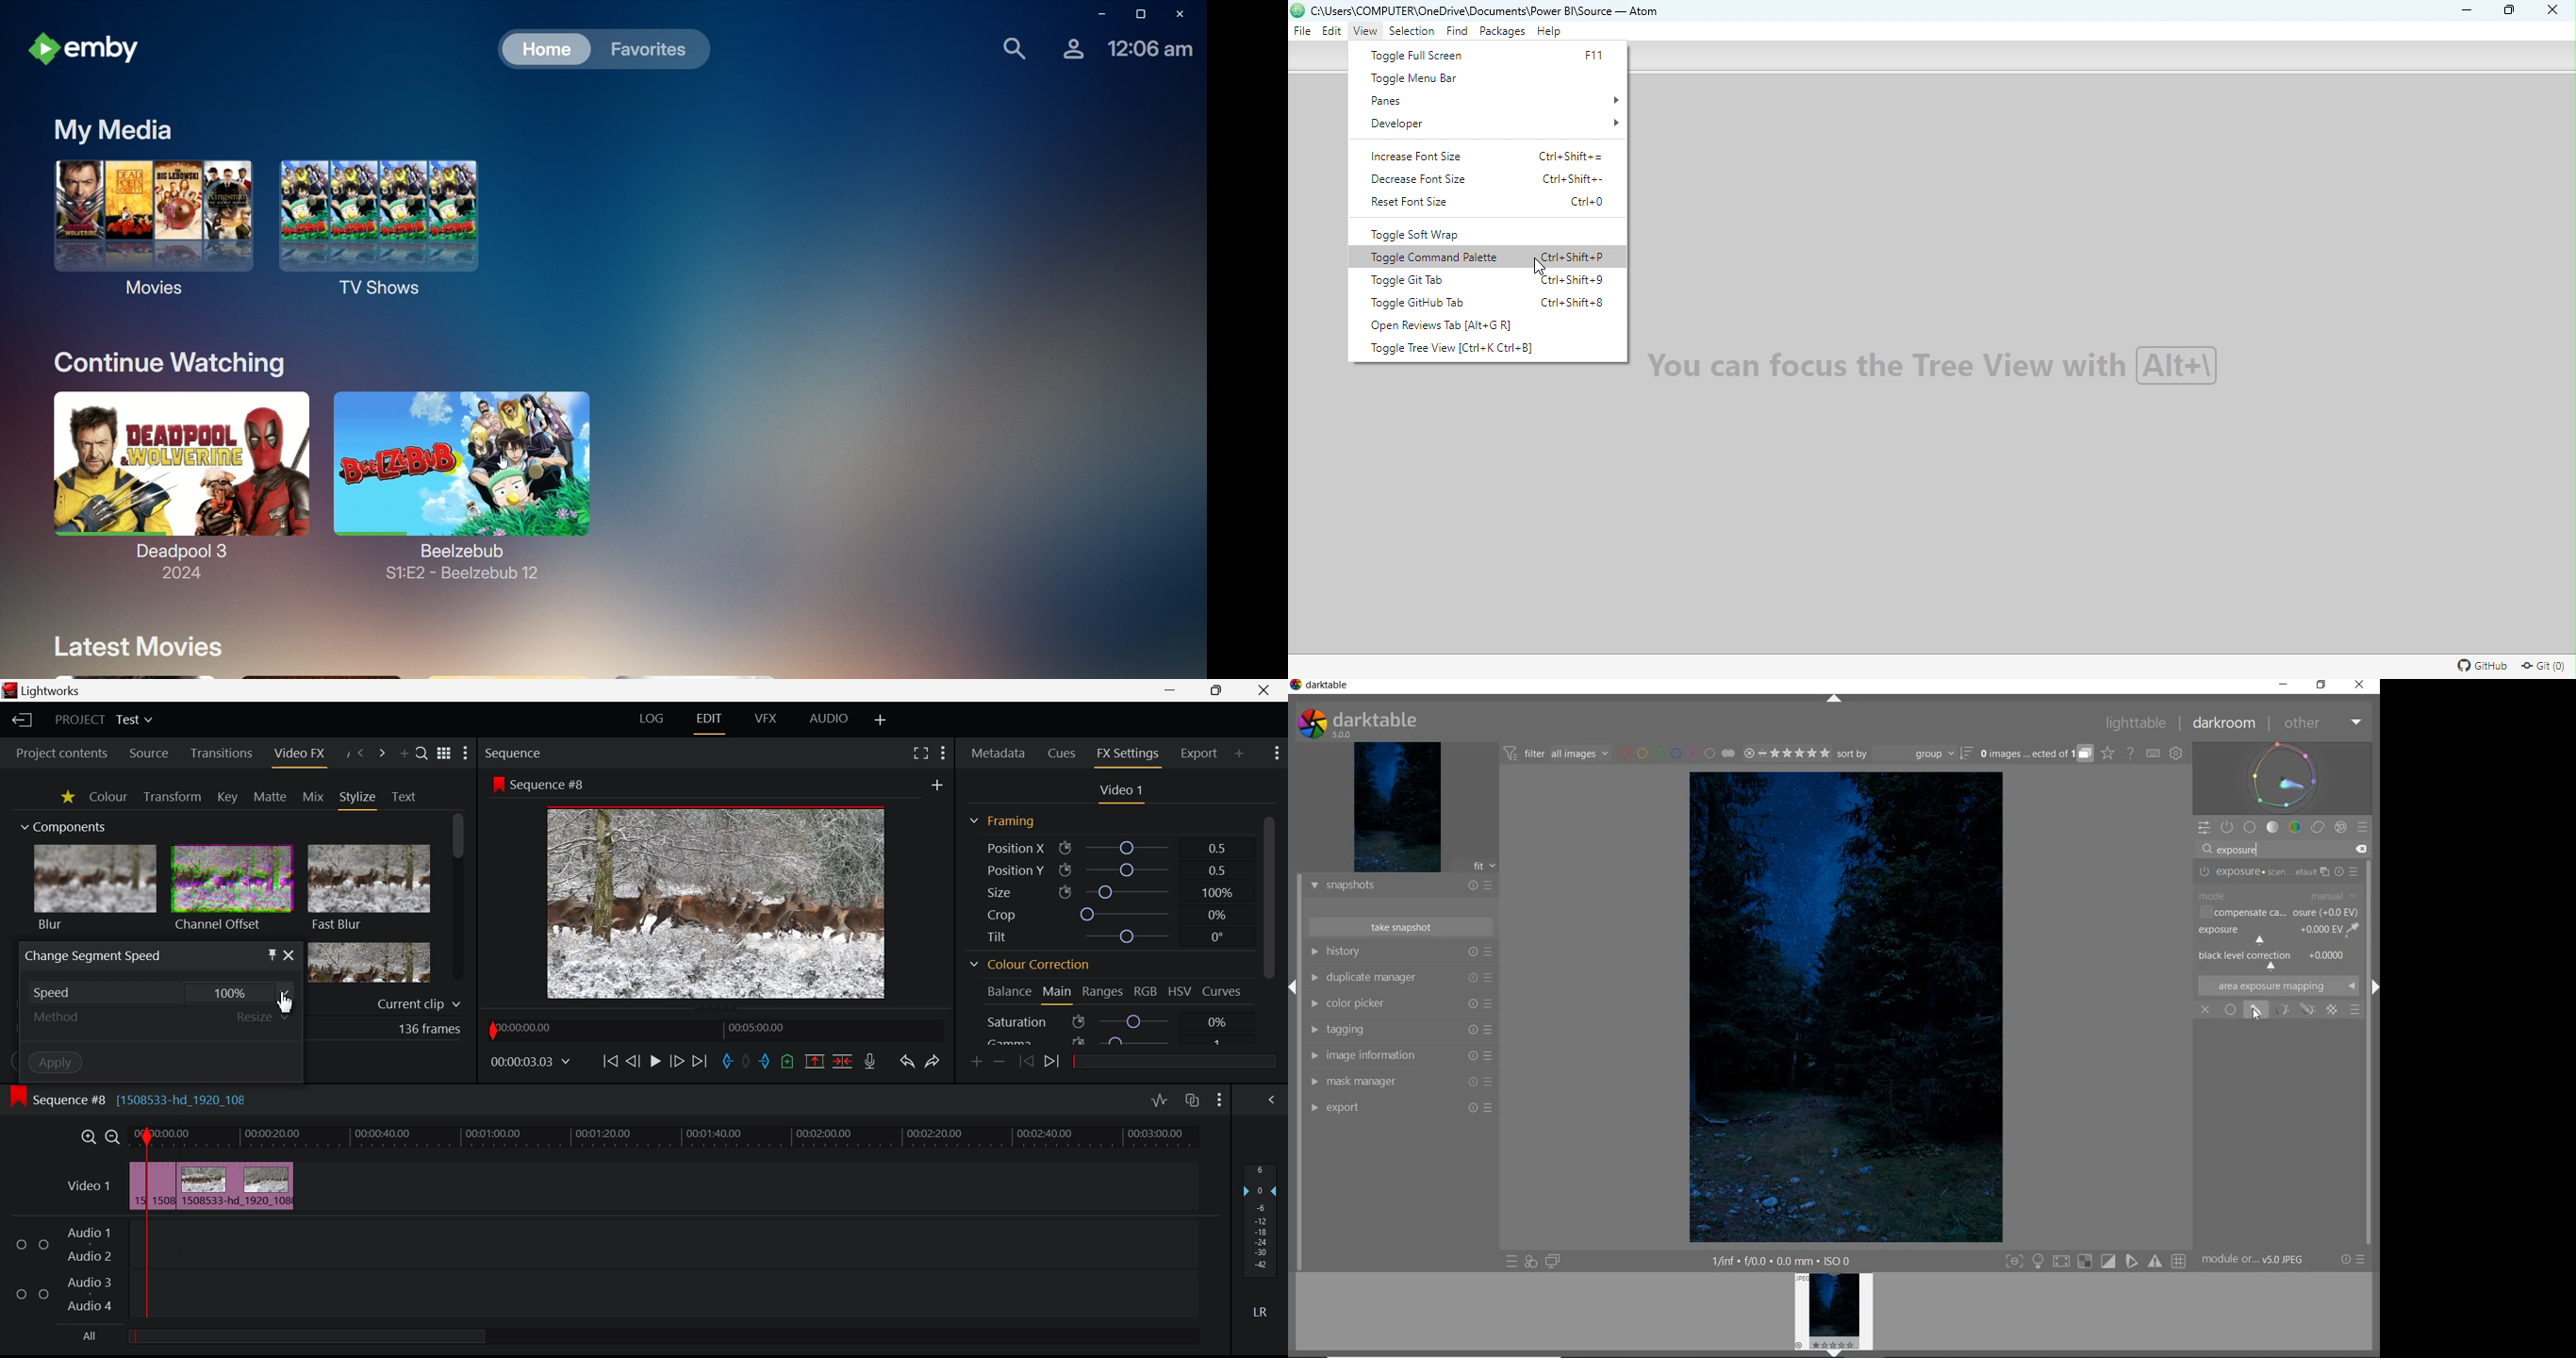 This screenshot has width=2576, height=1372. Describe the element at coordinates (1295, 986) in the screenshot. I see `Expand/Collapse` at that location.